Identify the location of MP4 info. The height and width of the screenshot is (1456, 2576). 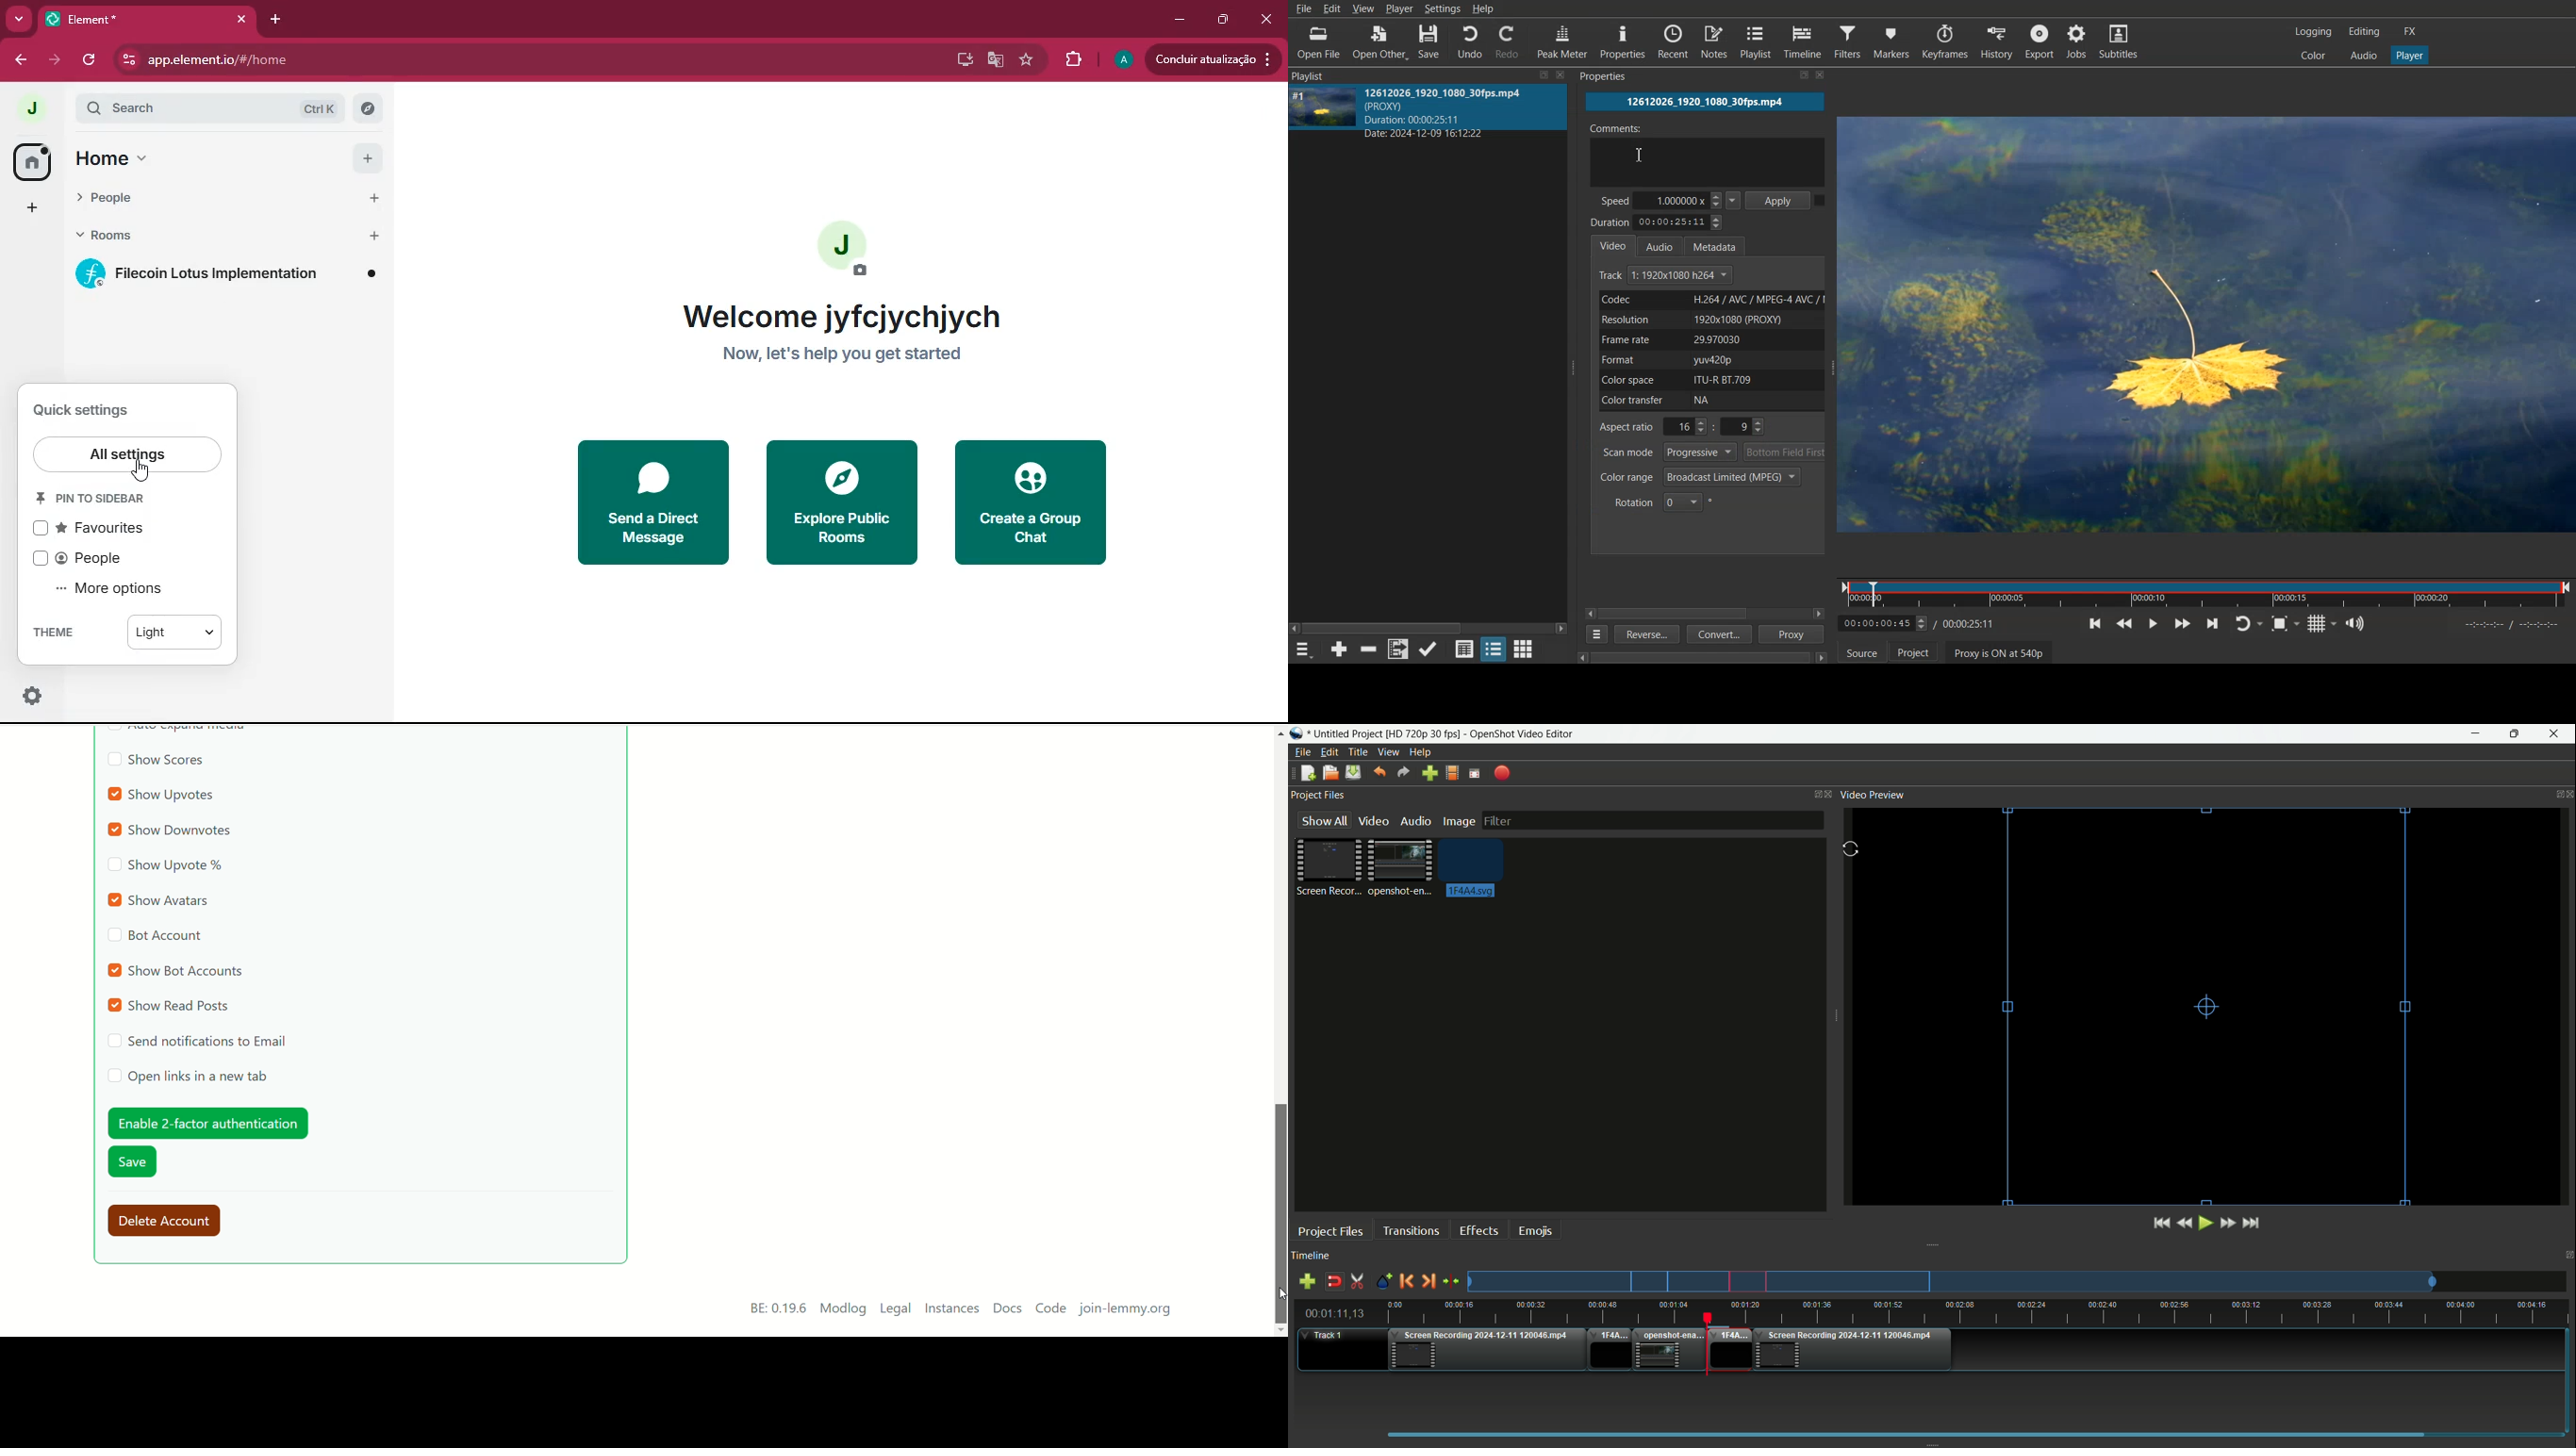
(1457, 113).